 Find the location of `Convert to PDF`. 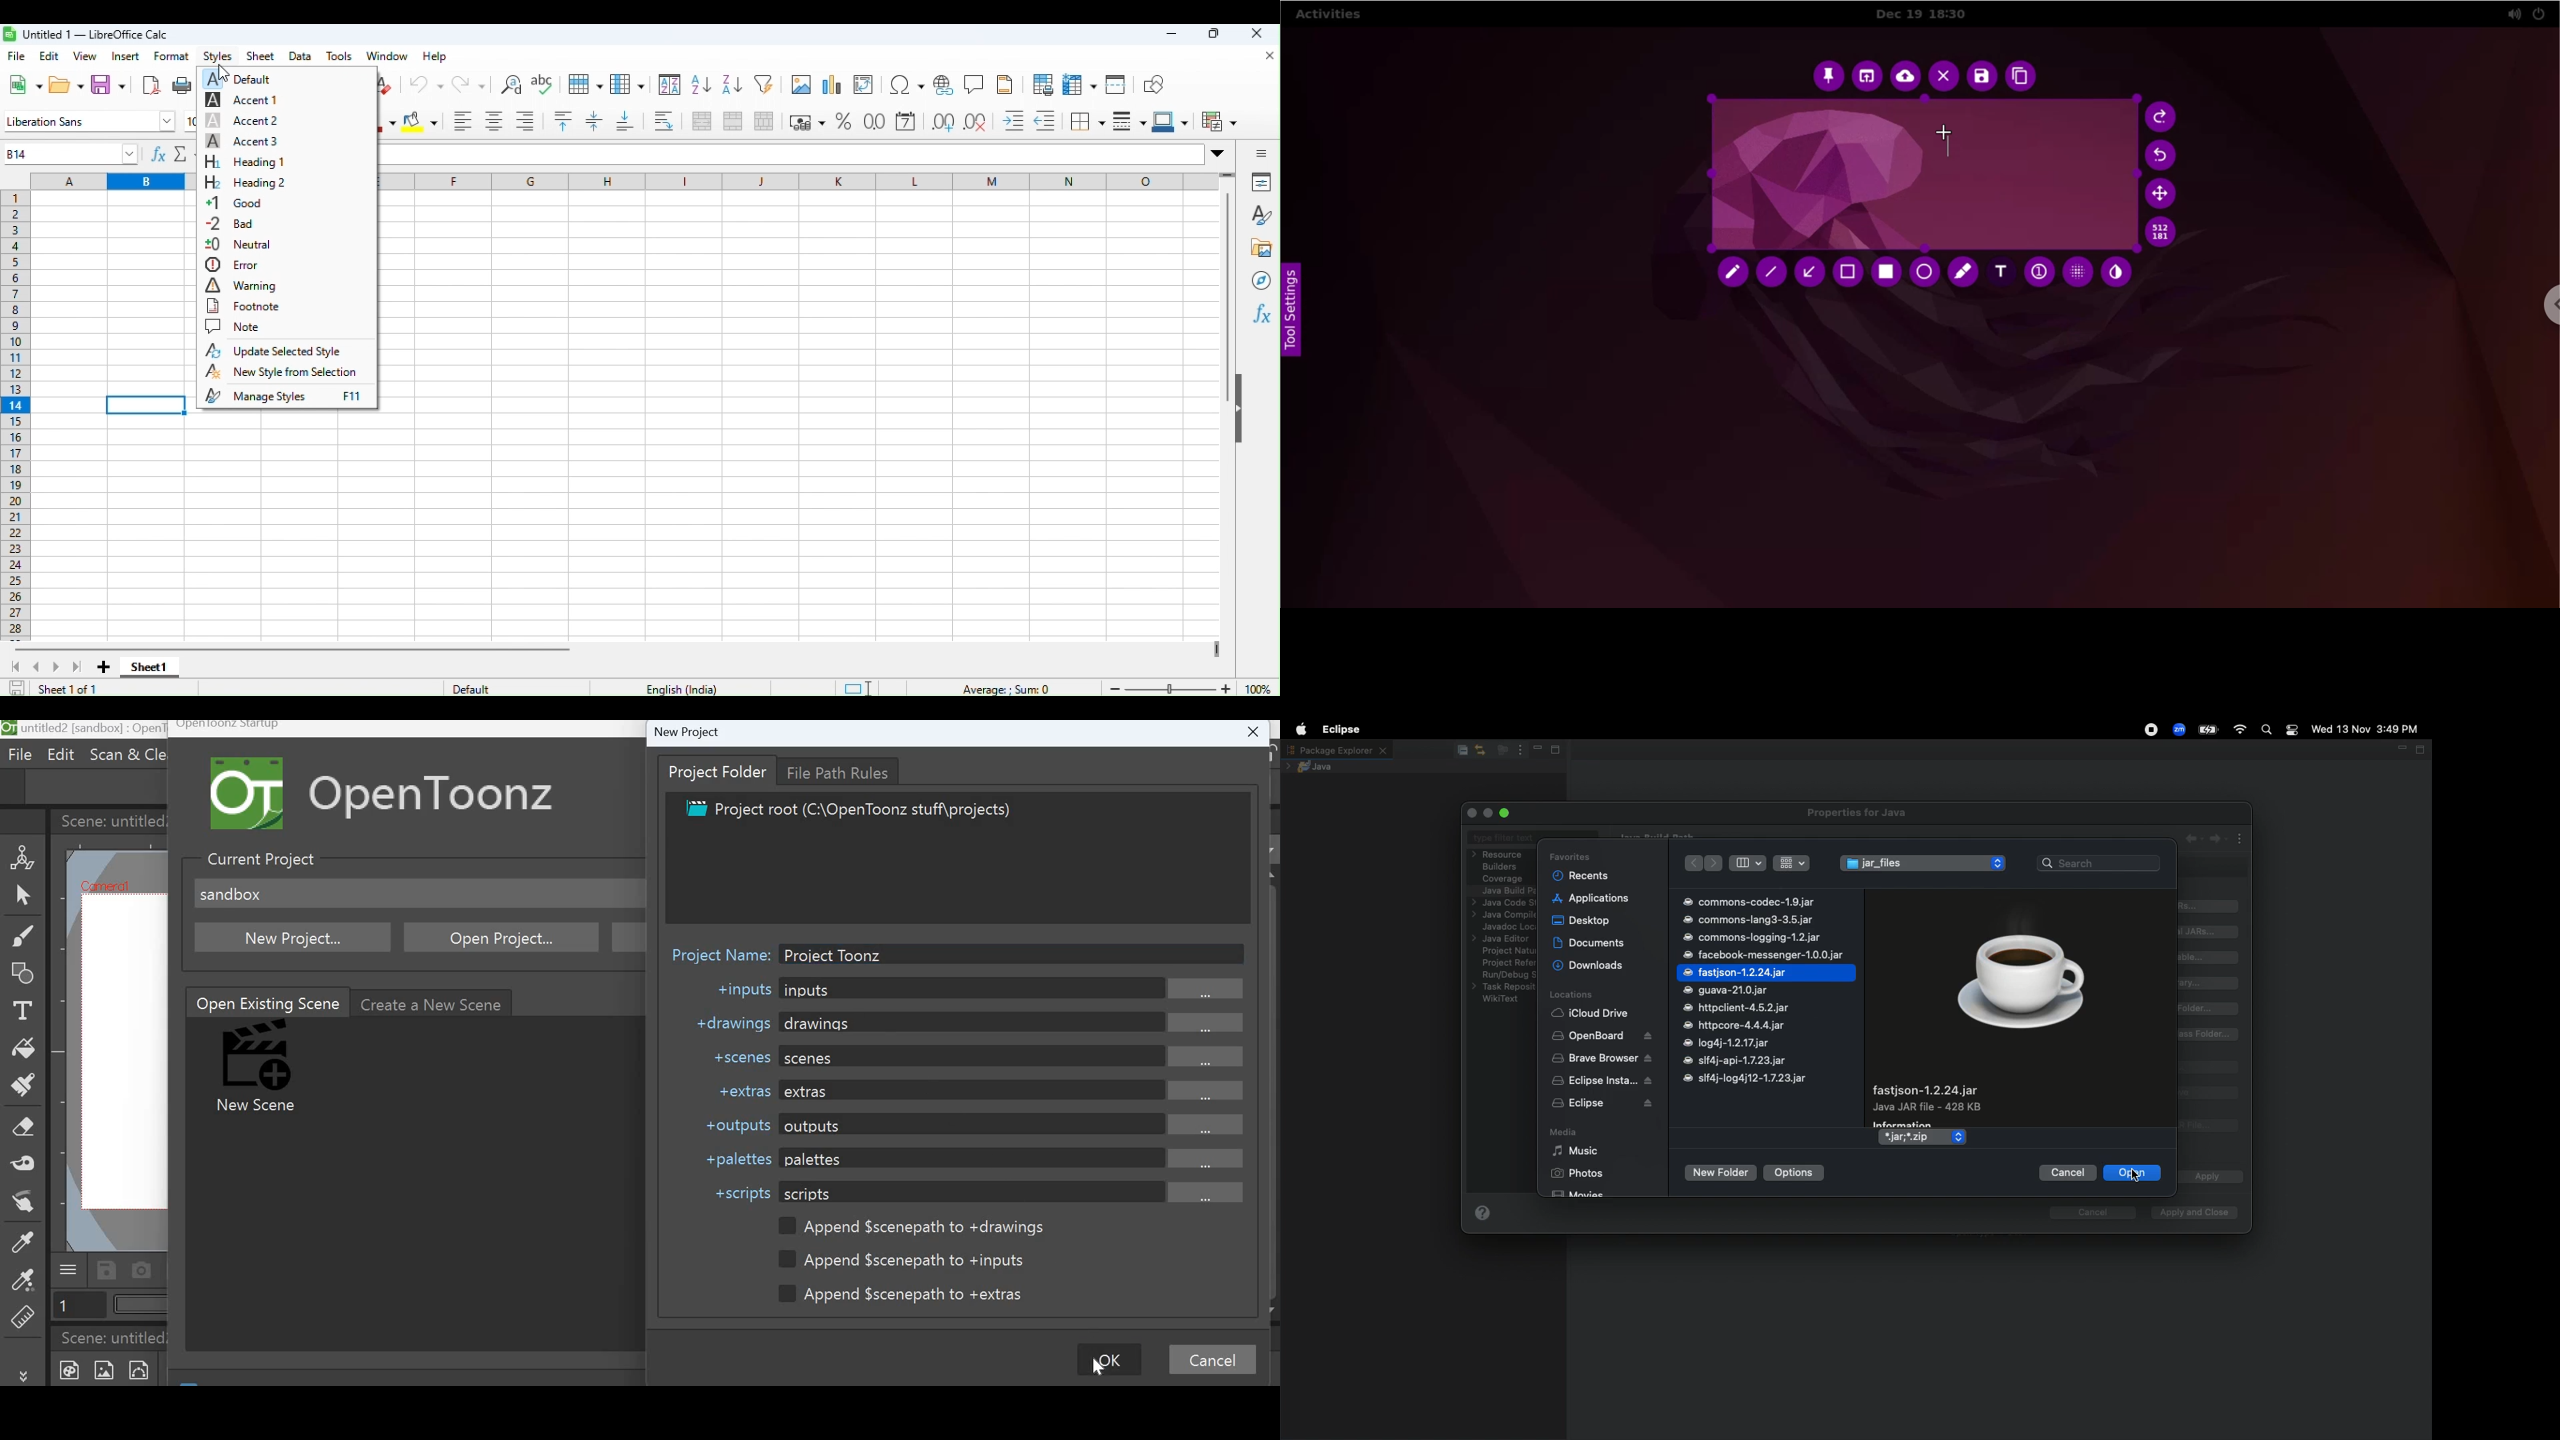

Convert to PDF is located at coordinates (150, 83).